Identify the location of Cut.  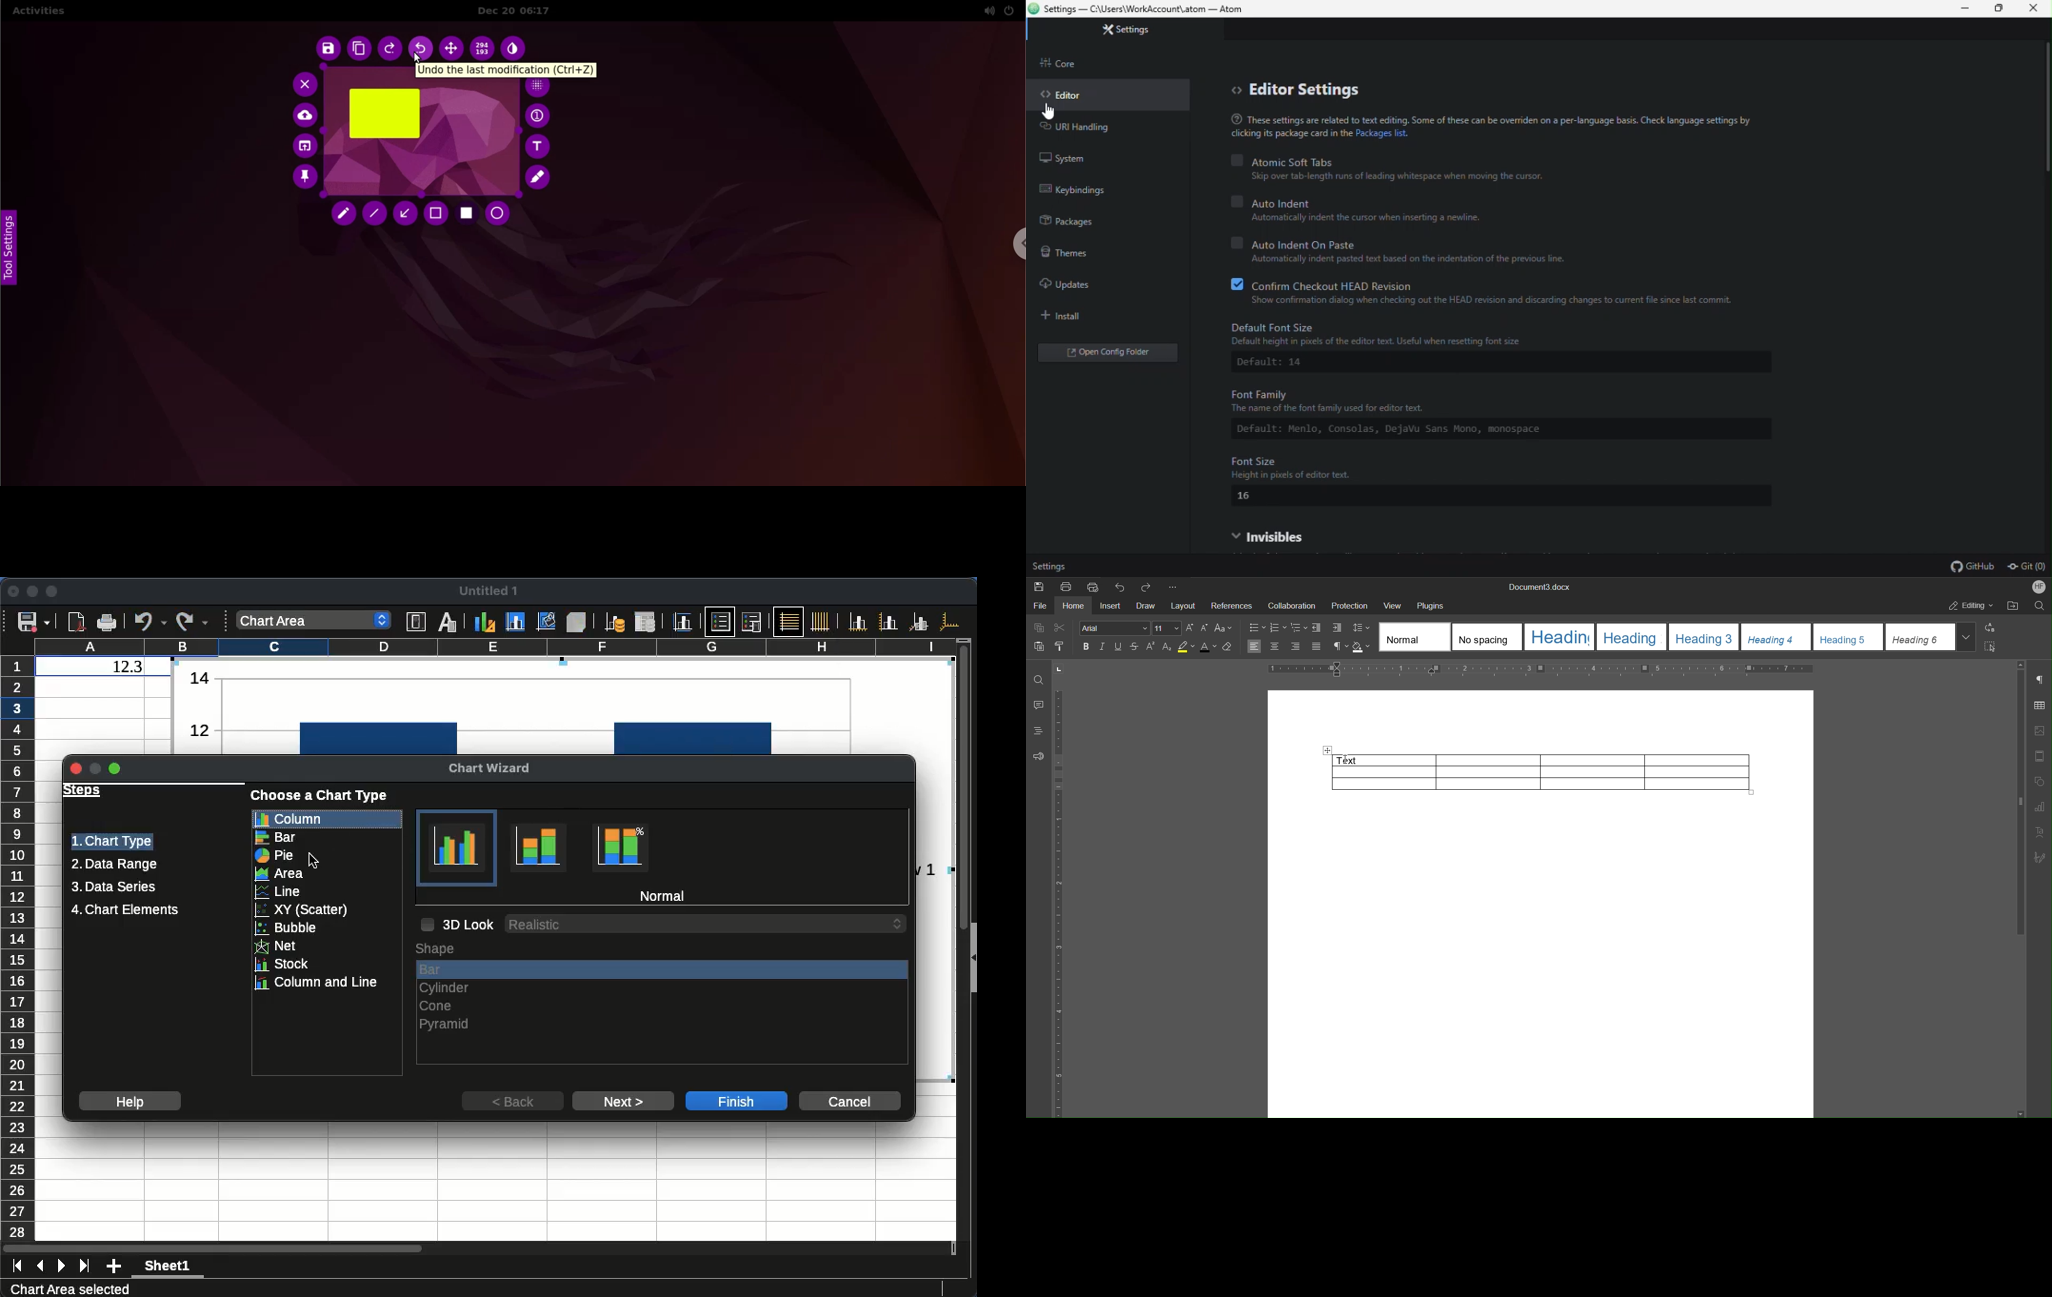
(1059, 628).